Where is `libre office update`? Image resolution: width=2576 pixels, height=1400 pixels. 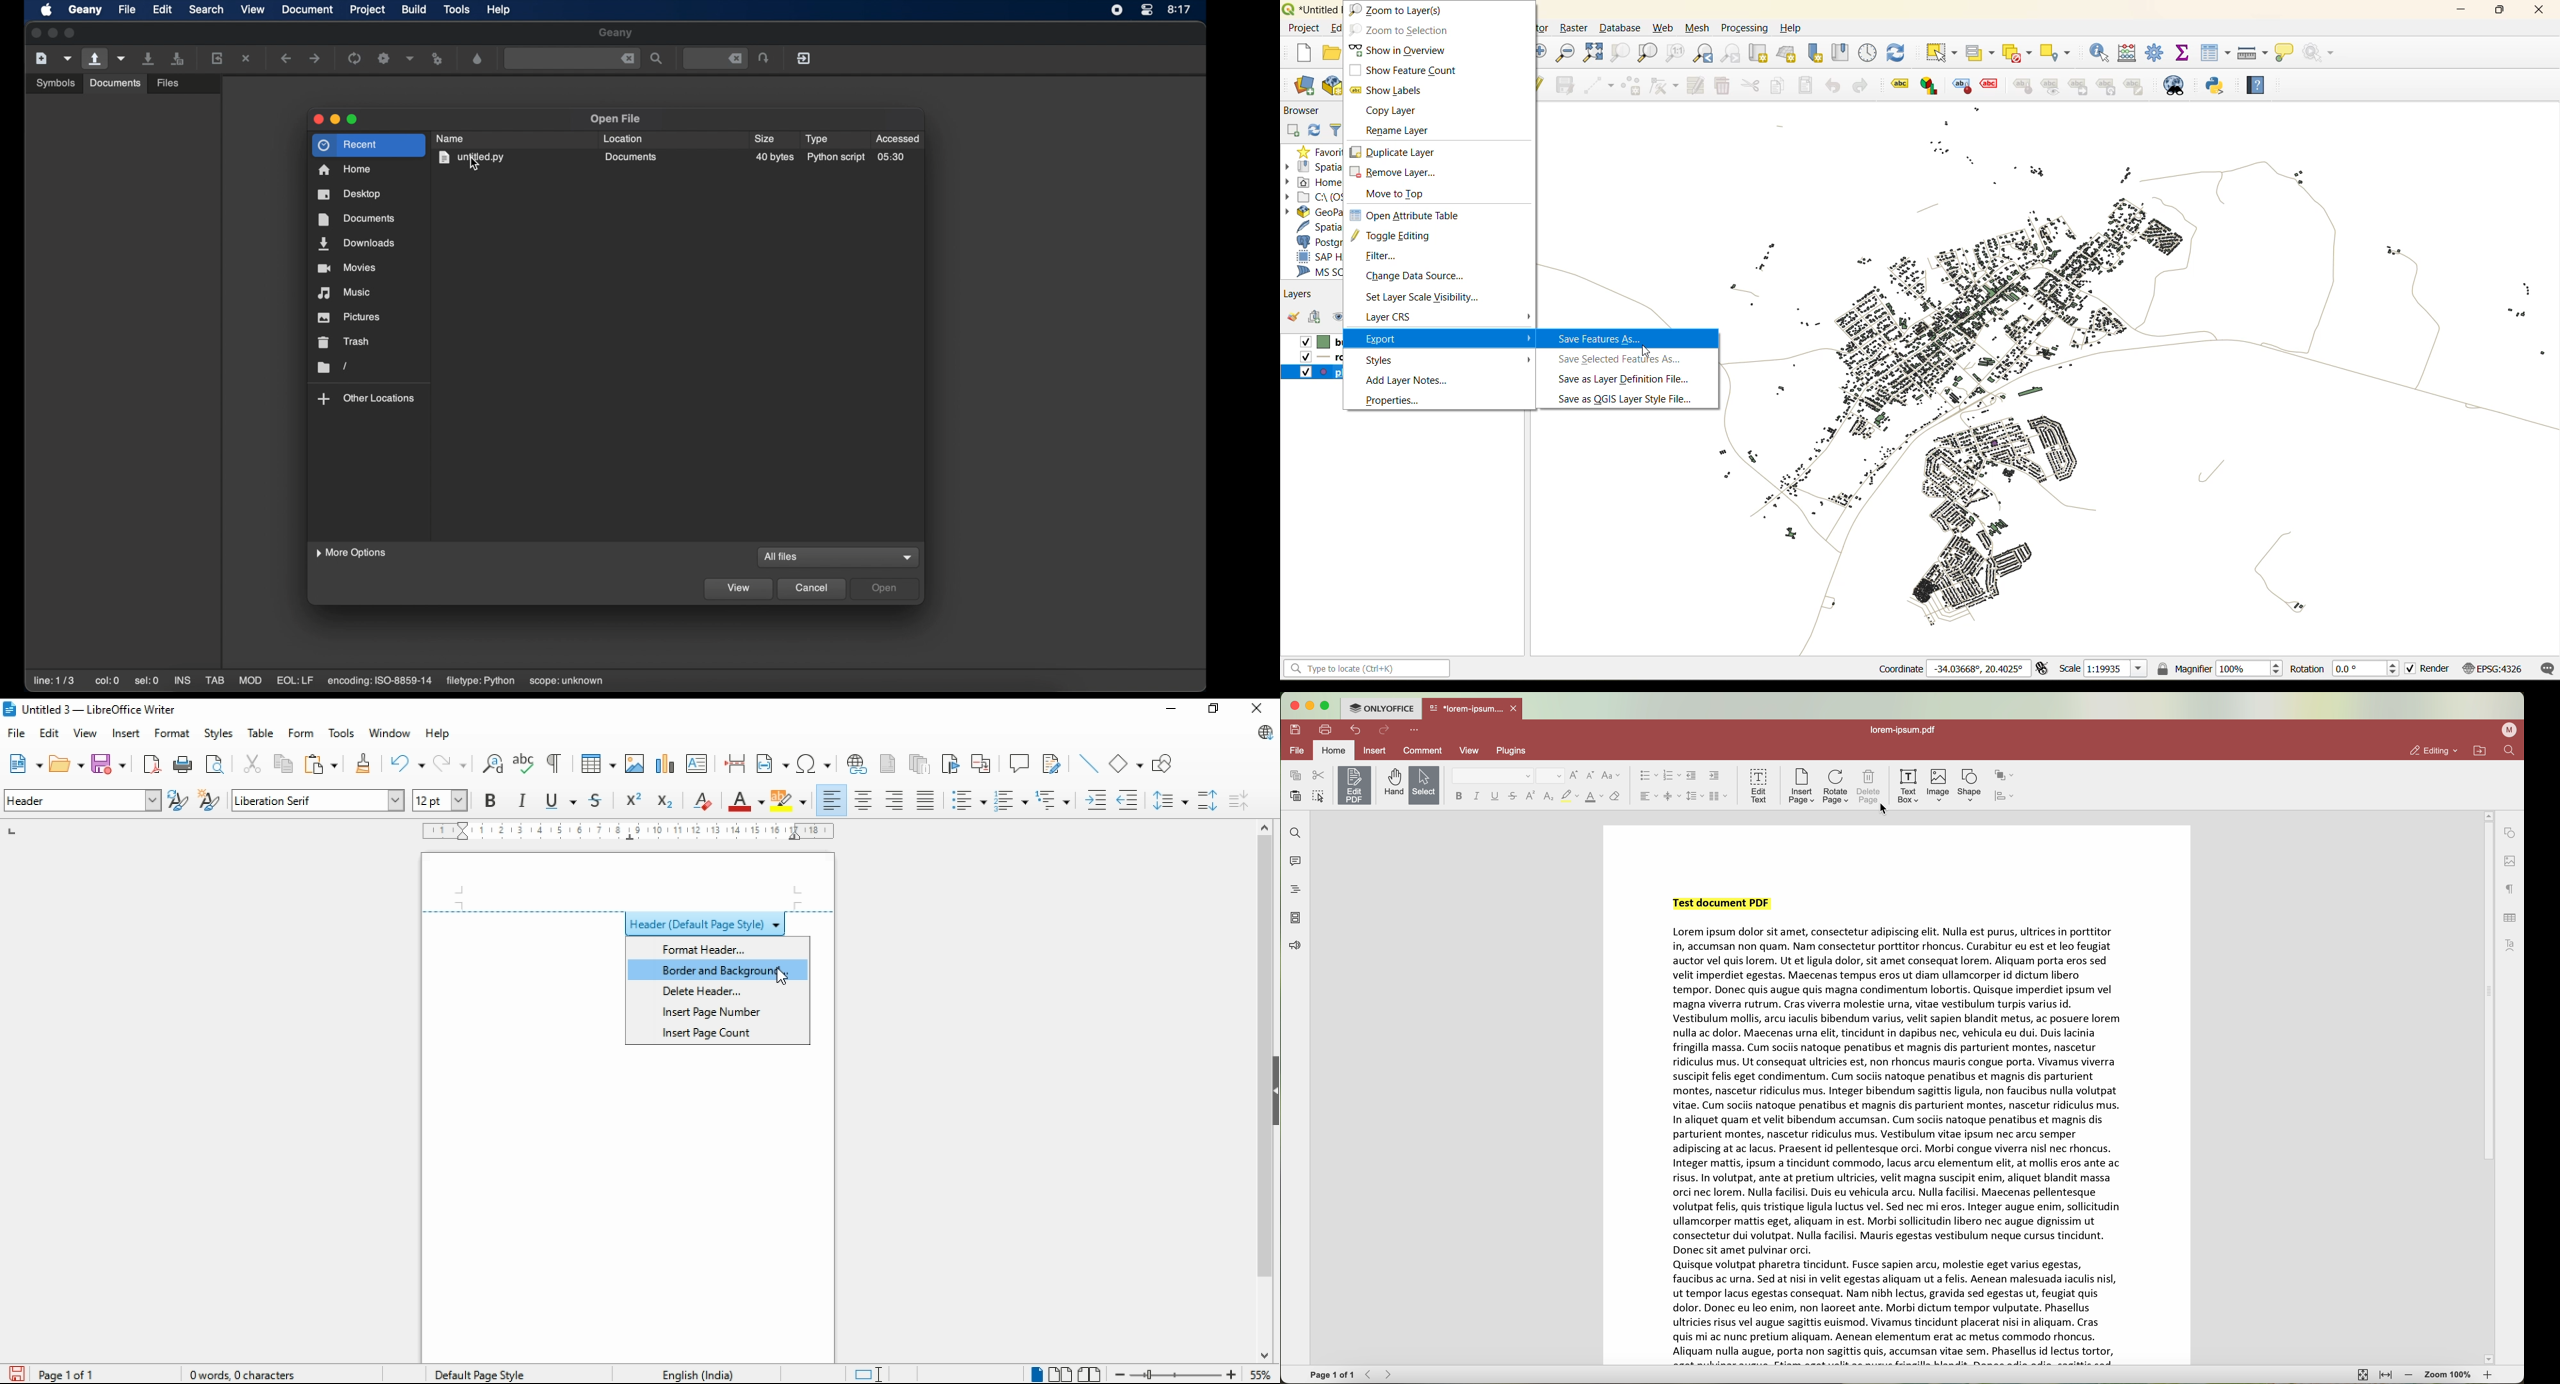 libre office update is located at coordinates (1262, 734).